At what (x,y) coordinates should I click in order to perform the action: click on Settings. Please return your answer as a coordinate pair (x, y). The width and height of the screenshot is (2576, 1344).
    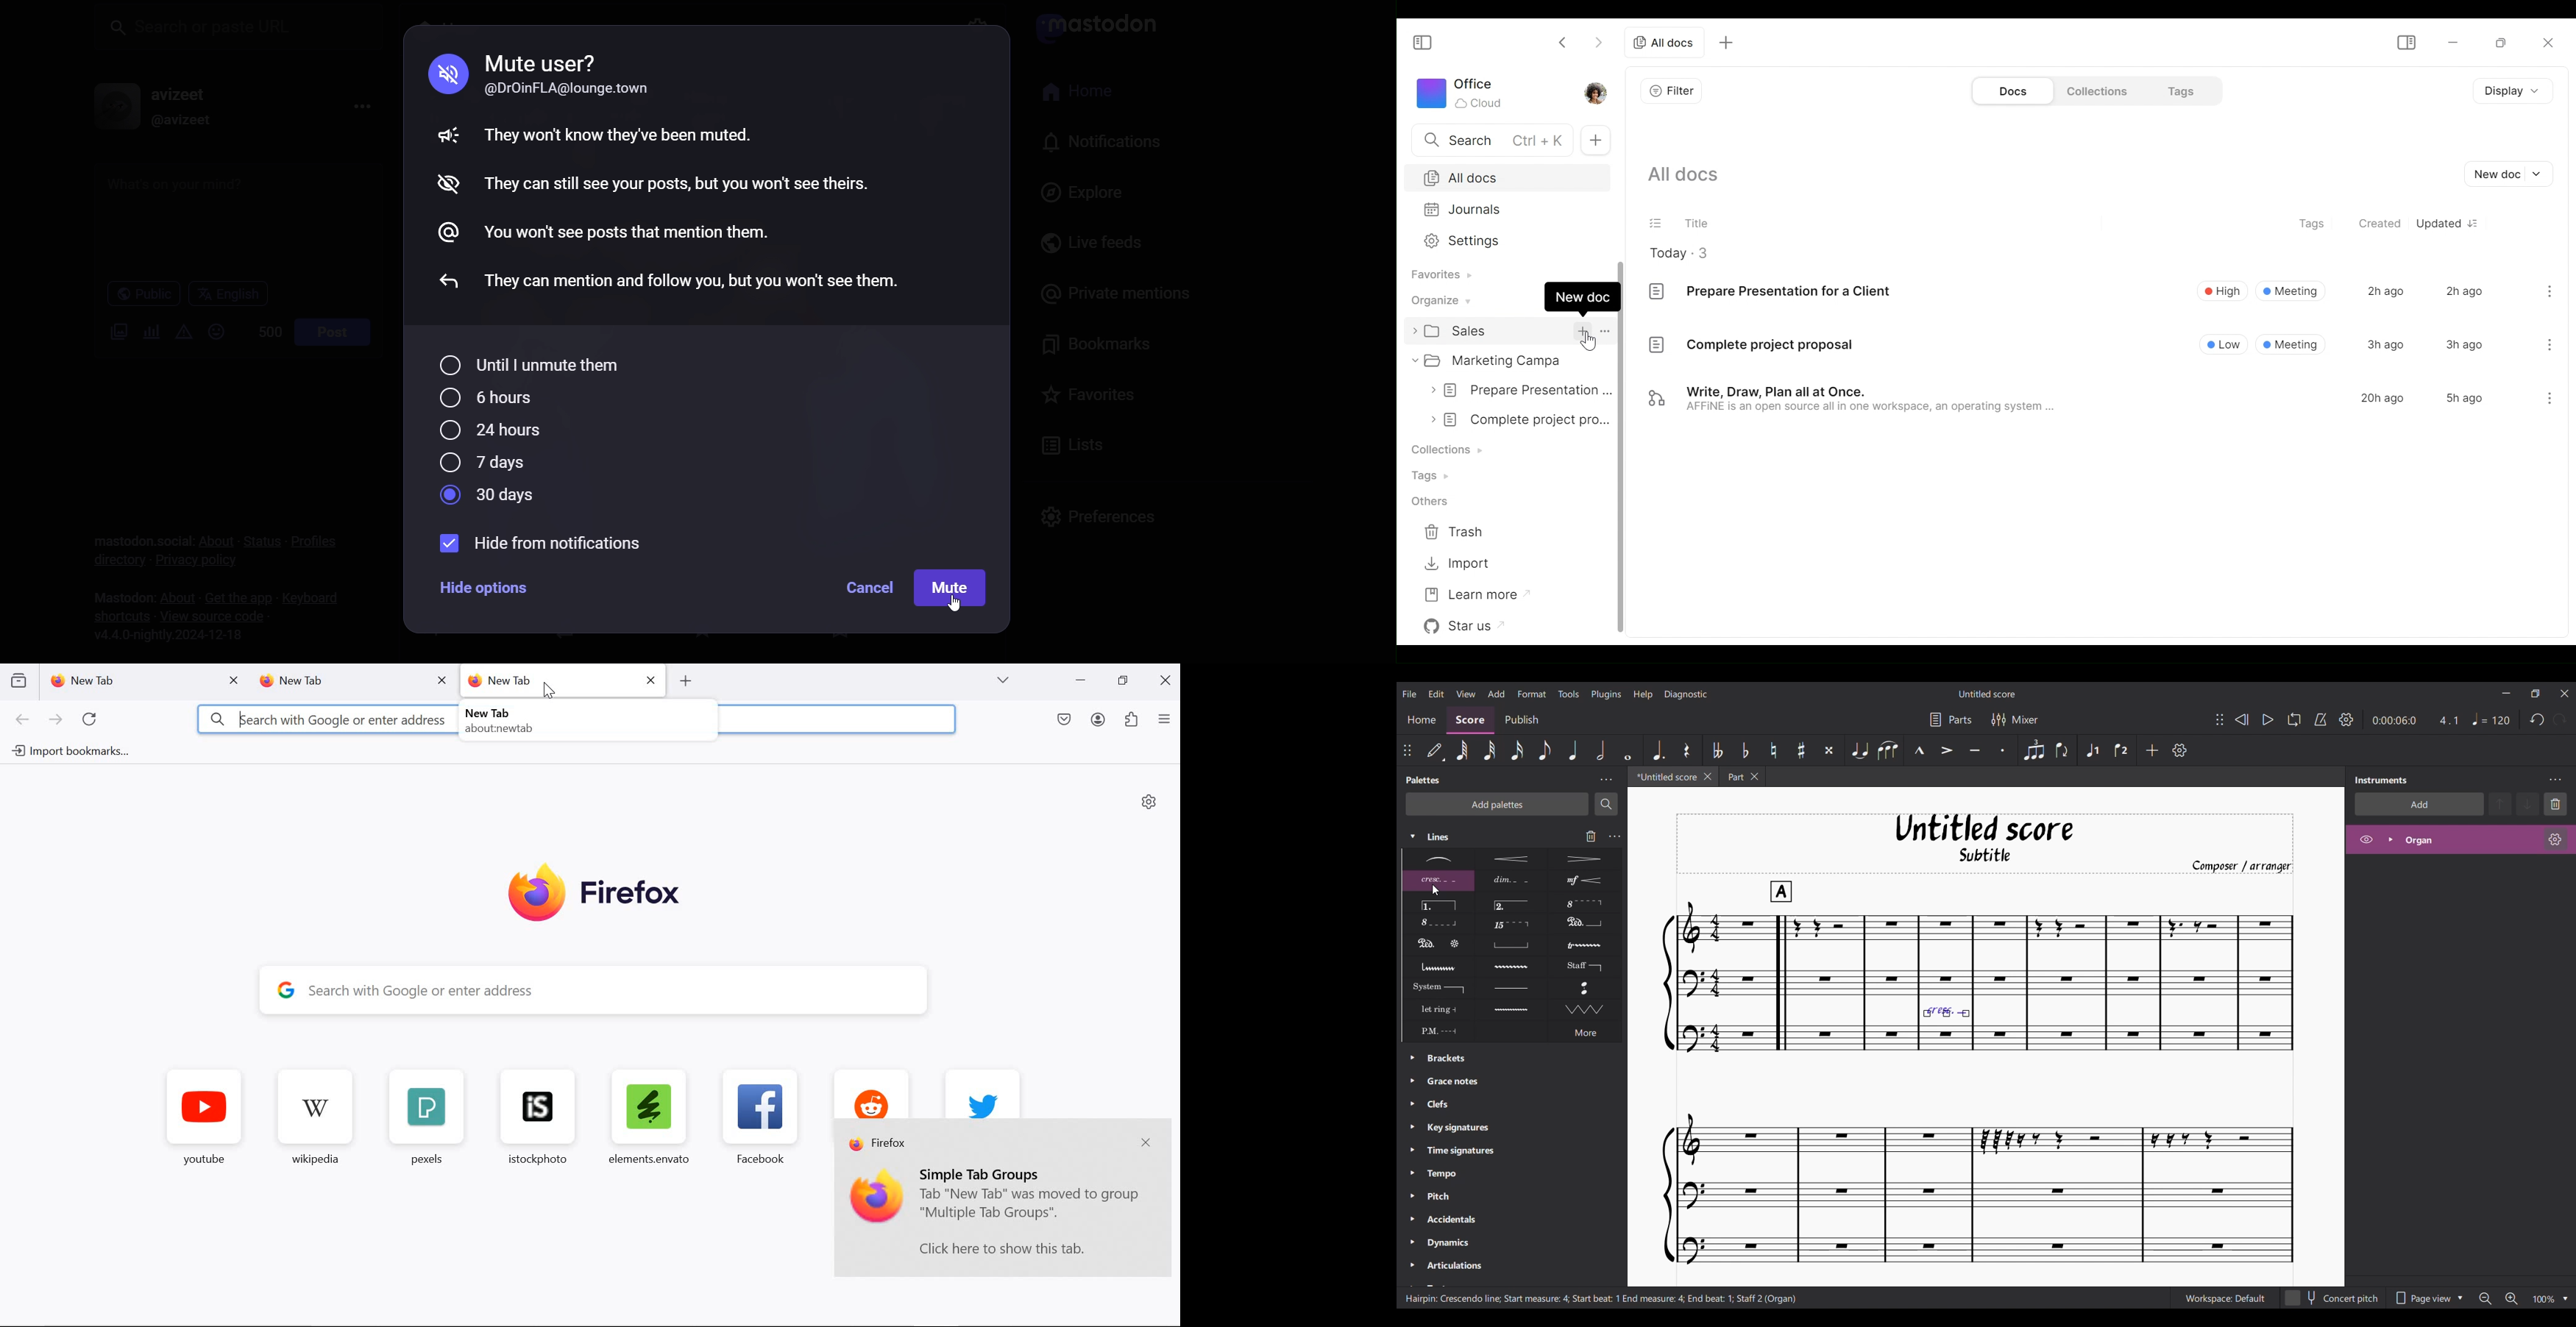
    Looking at the image, I should click on (1504, 240).